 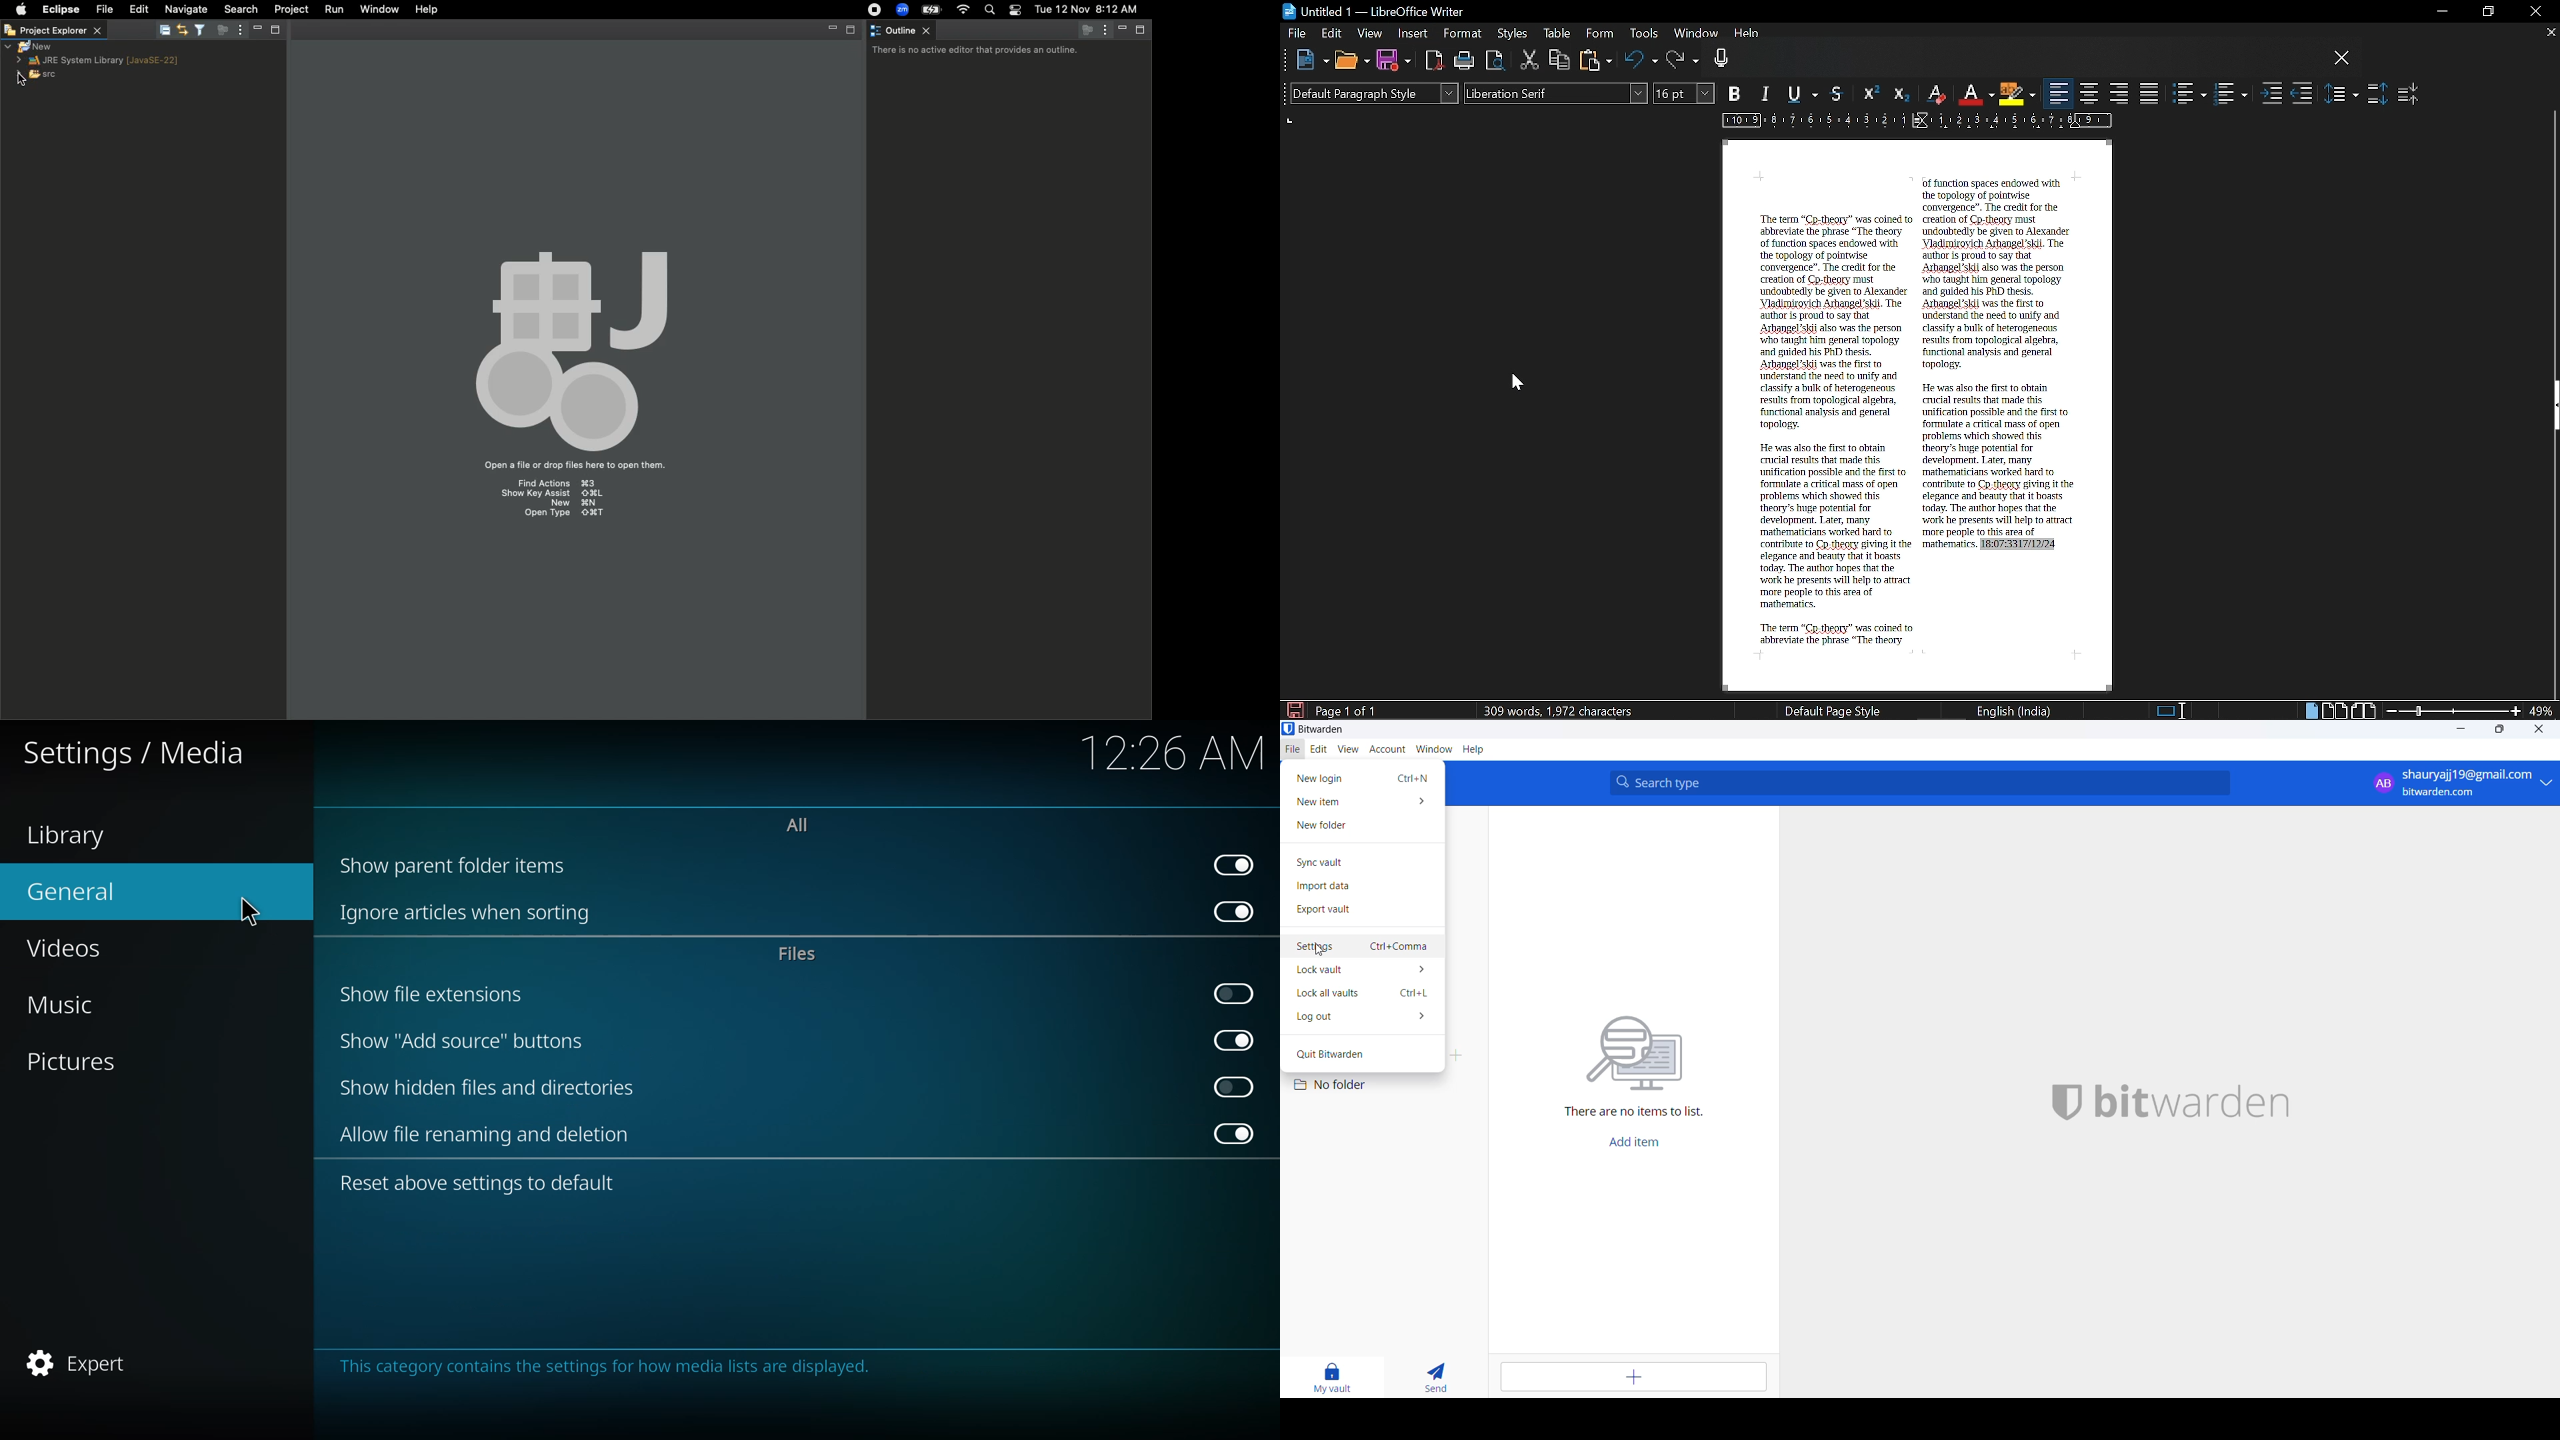 What do you see at coordinates (2310, 711) in the screenshot?
I see `Single page view` at bounding box center [2310, 711].